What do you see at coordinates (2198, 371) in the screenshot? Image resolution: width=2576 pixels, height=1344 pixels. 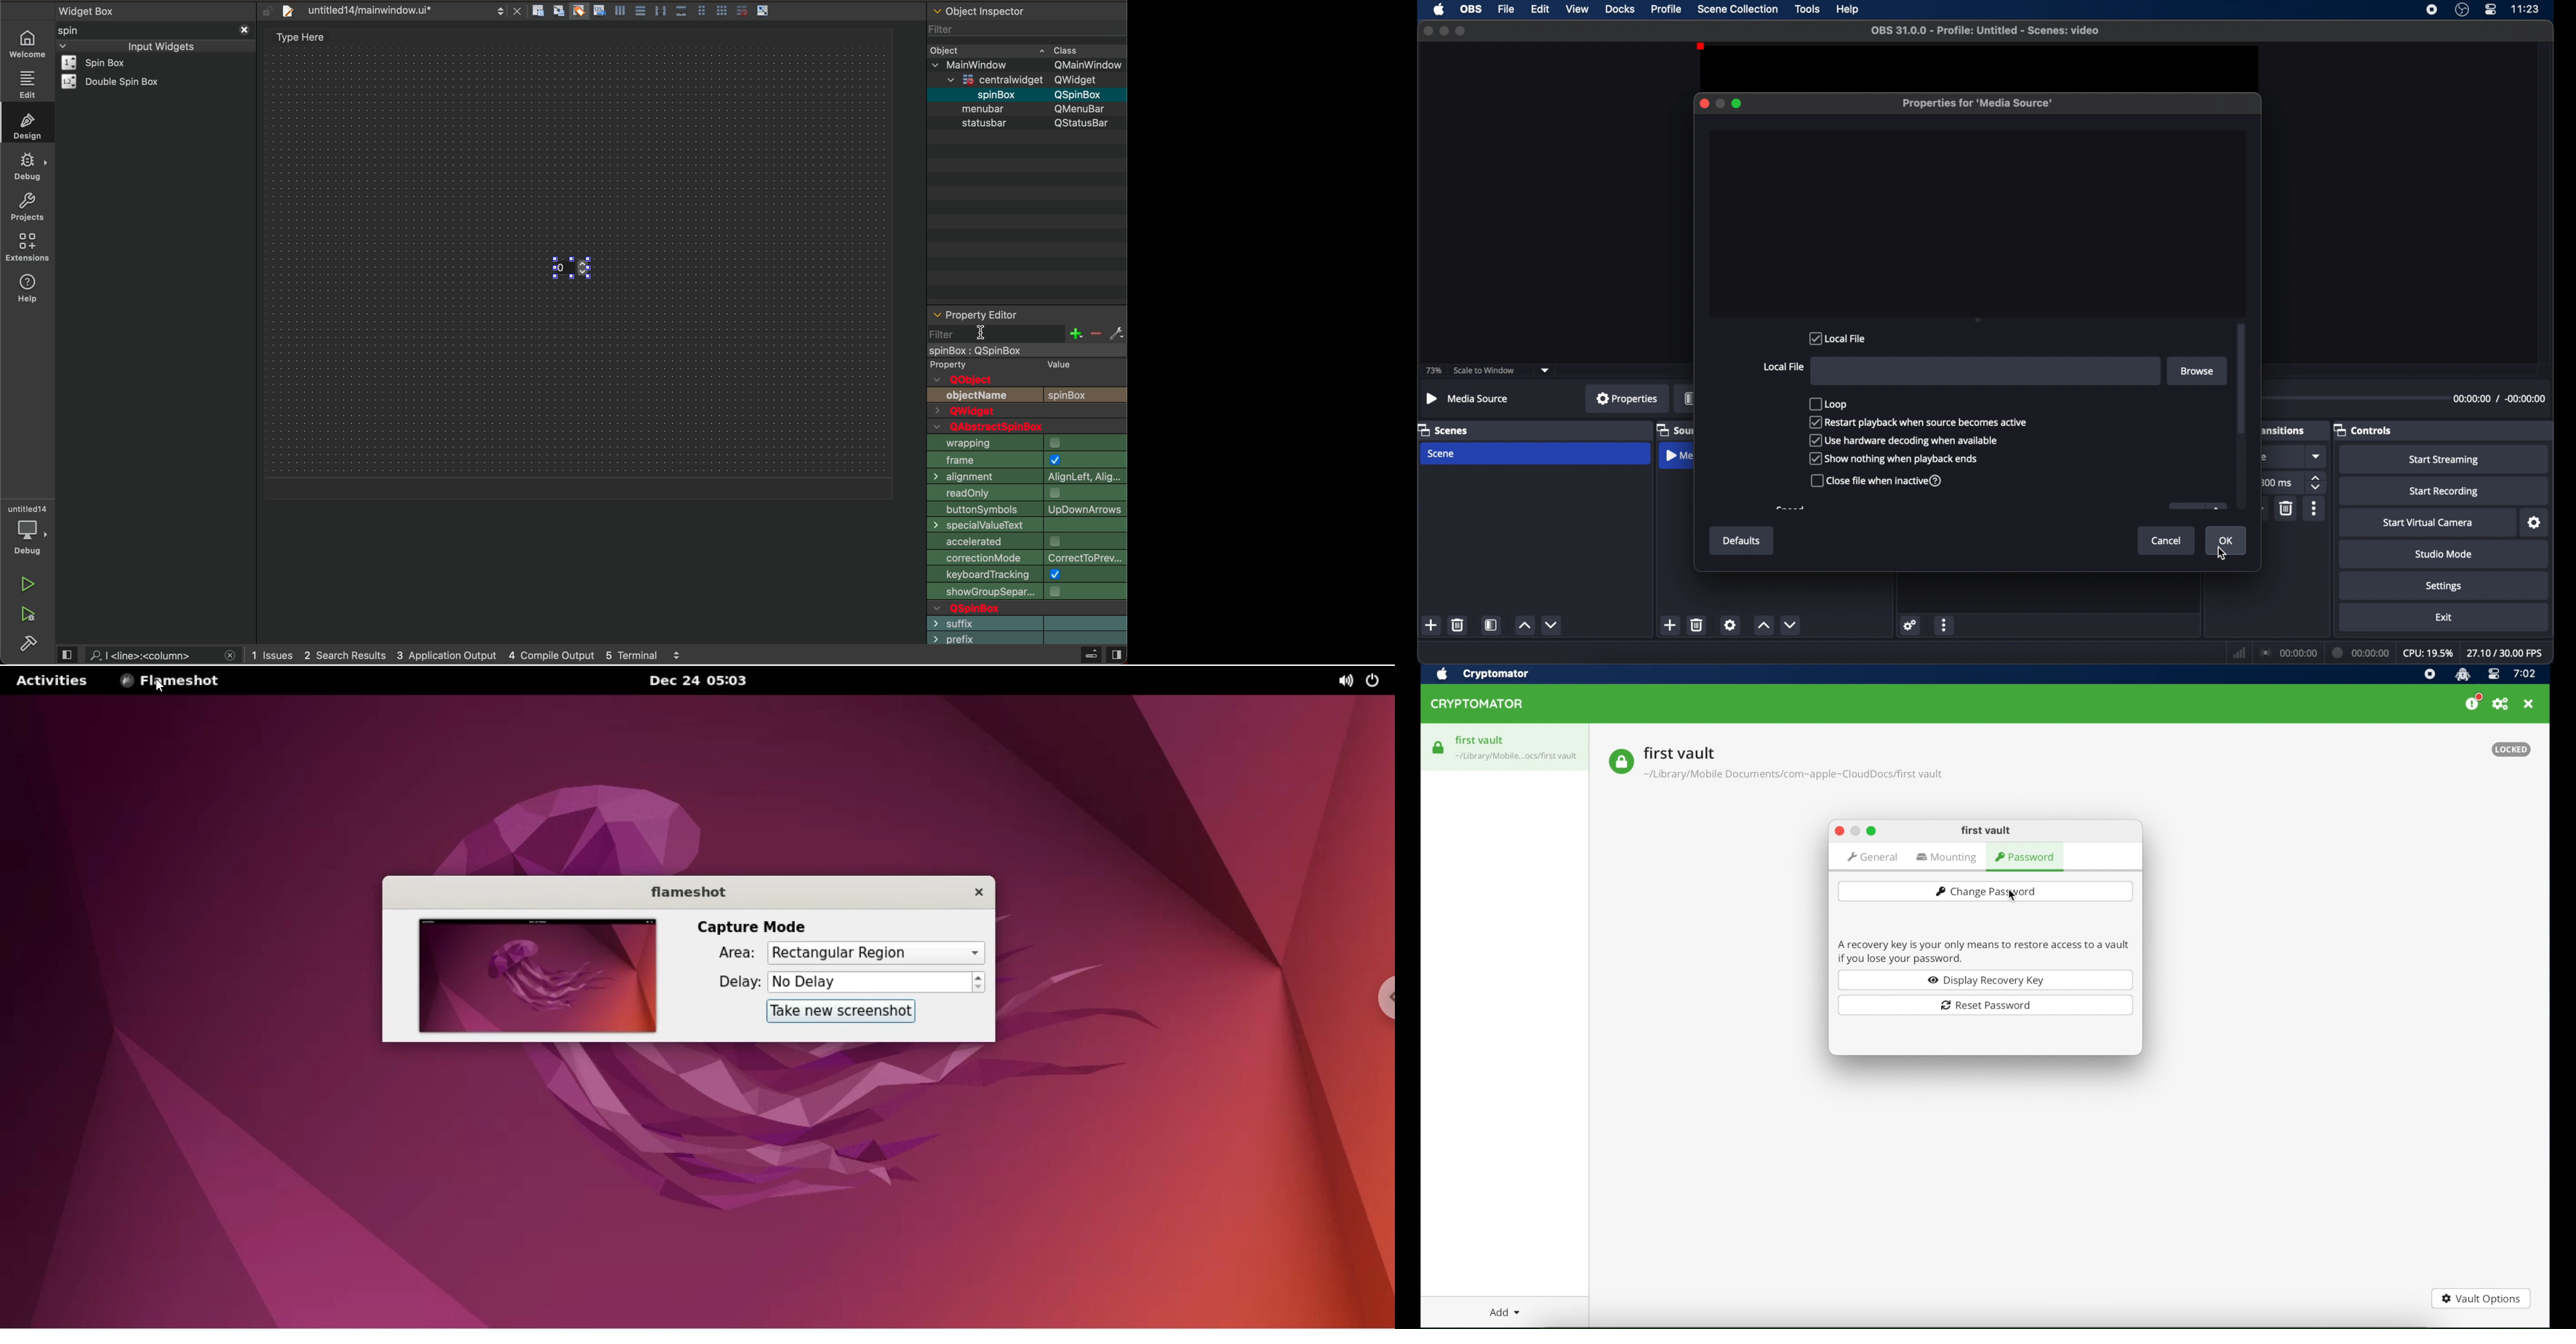 I see `browse` at bounding box center [2198, 371].